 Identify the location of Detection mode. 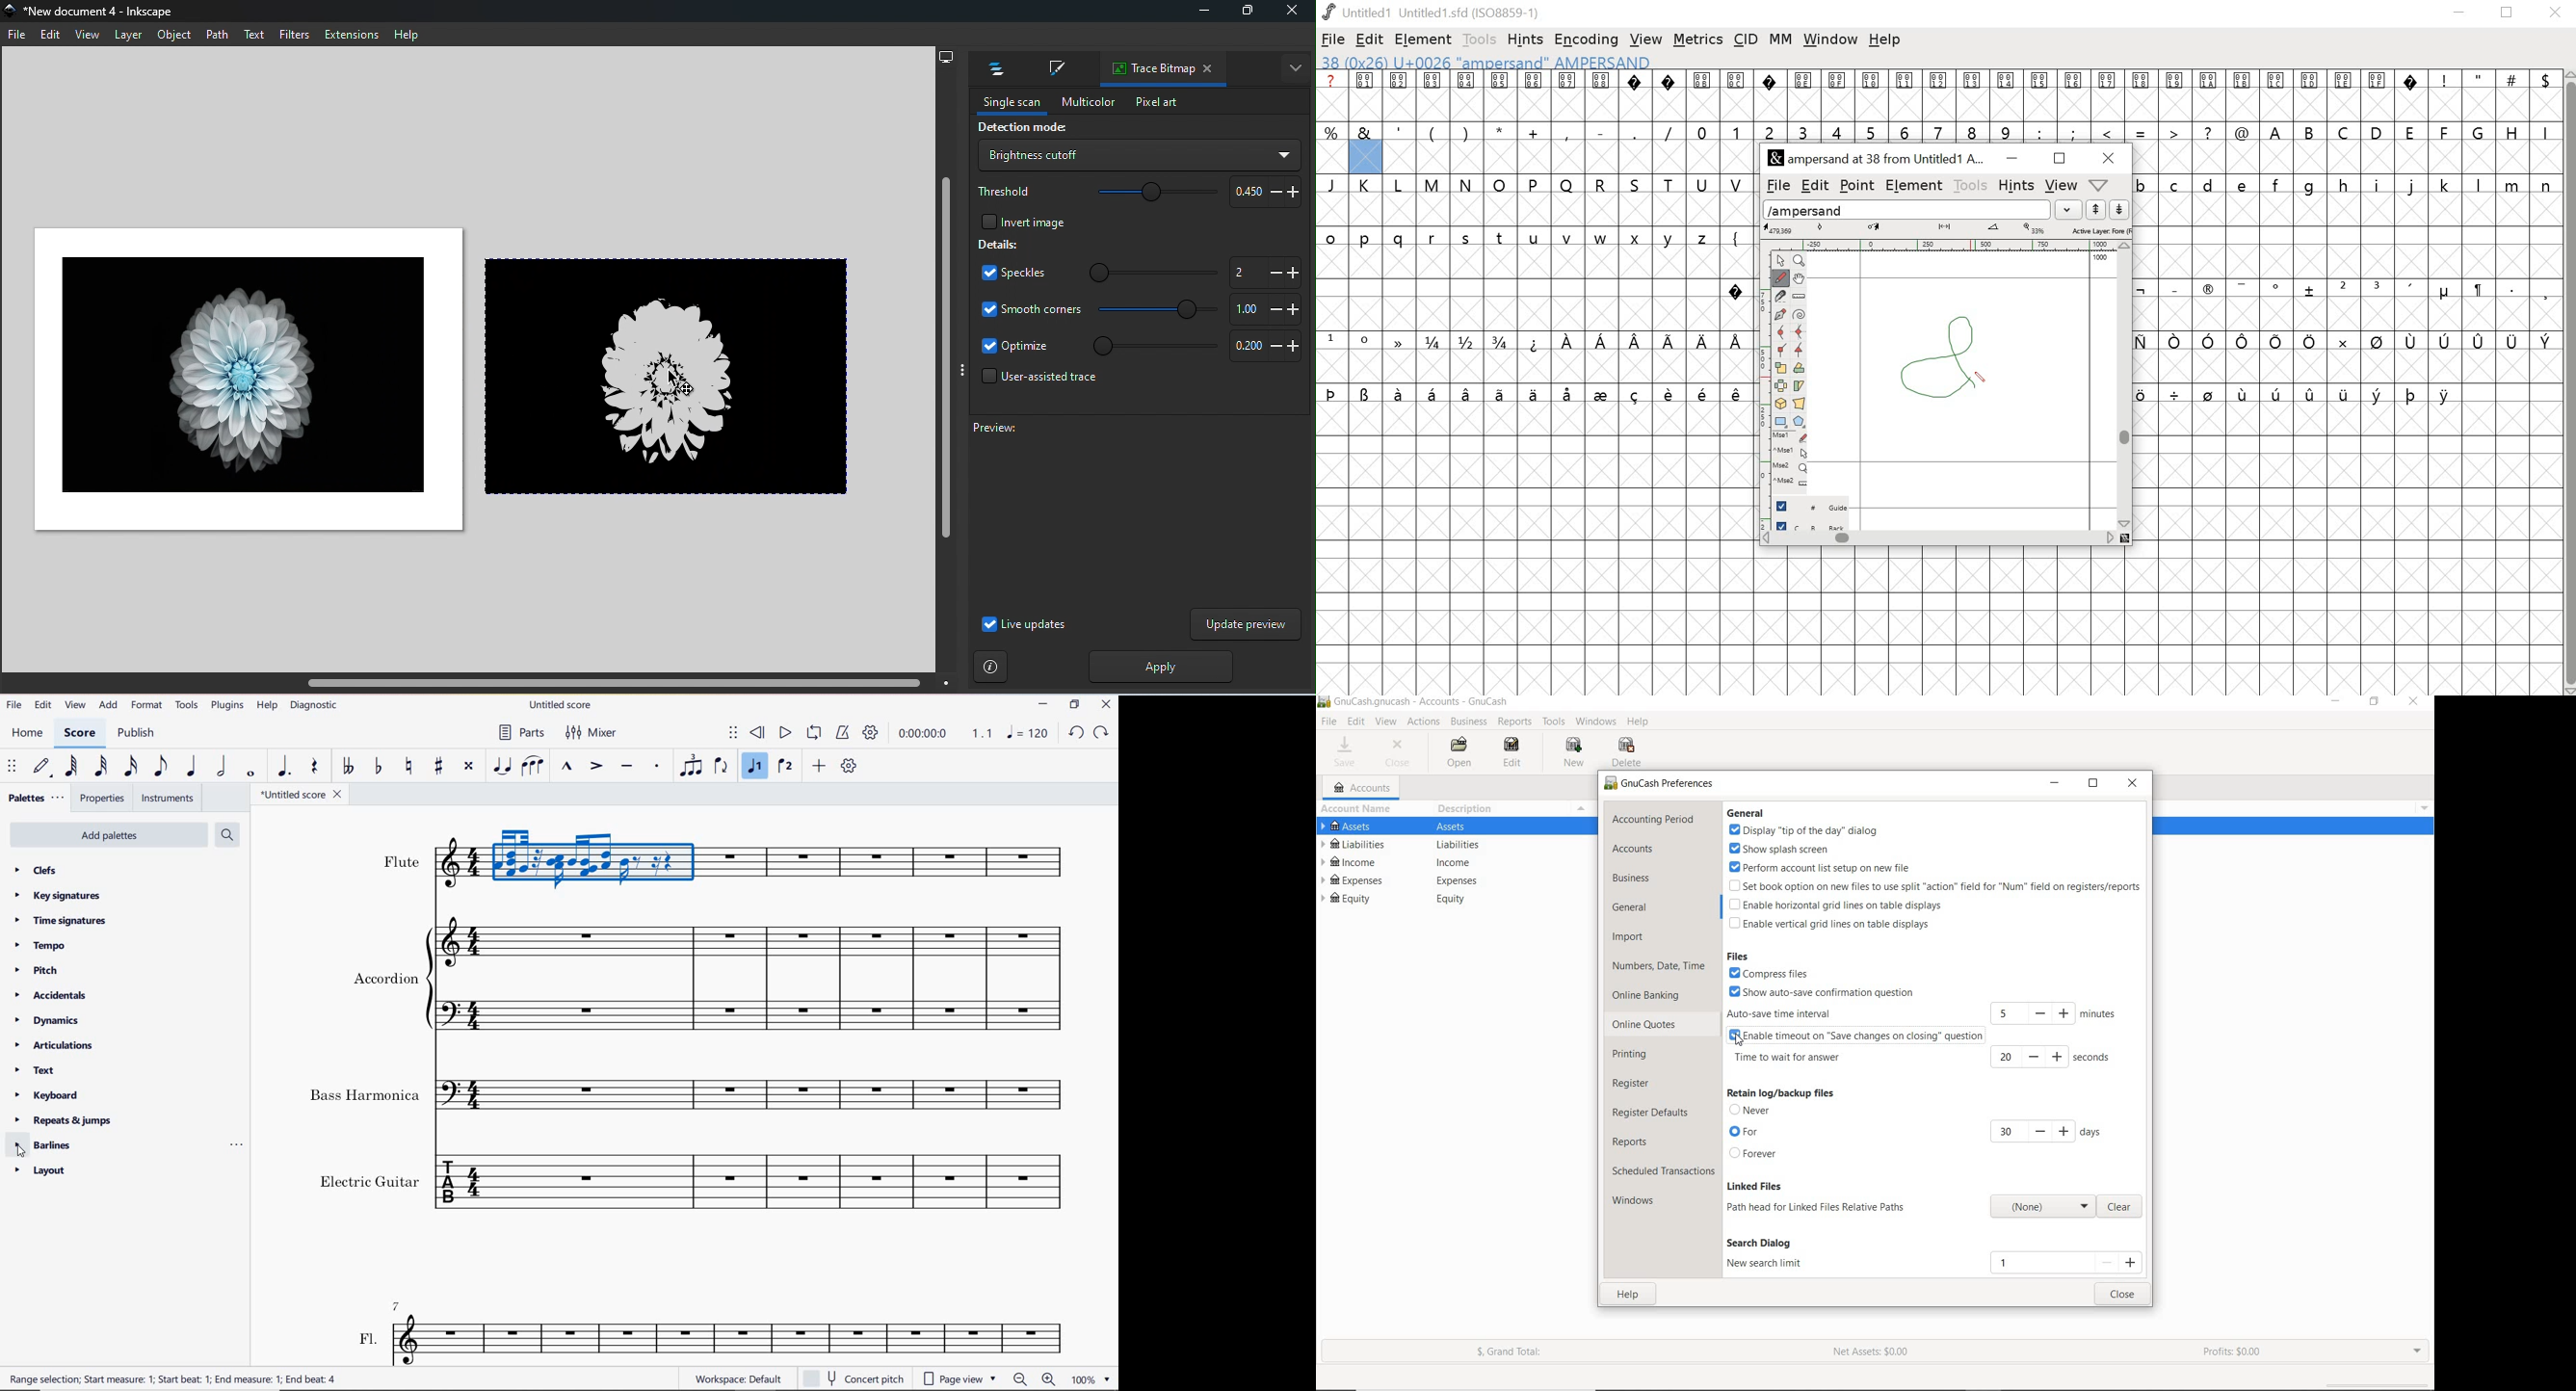
(1019, 129).